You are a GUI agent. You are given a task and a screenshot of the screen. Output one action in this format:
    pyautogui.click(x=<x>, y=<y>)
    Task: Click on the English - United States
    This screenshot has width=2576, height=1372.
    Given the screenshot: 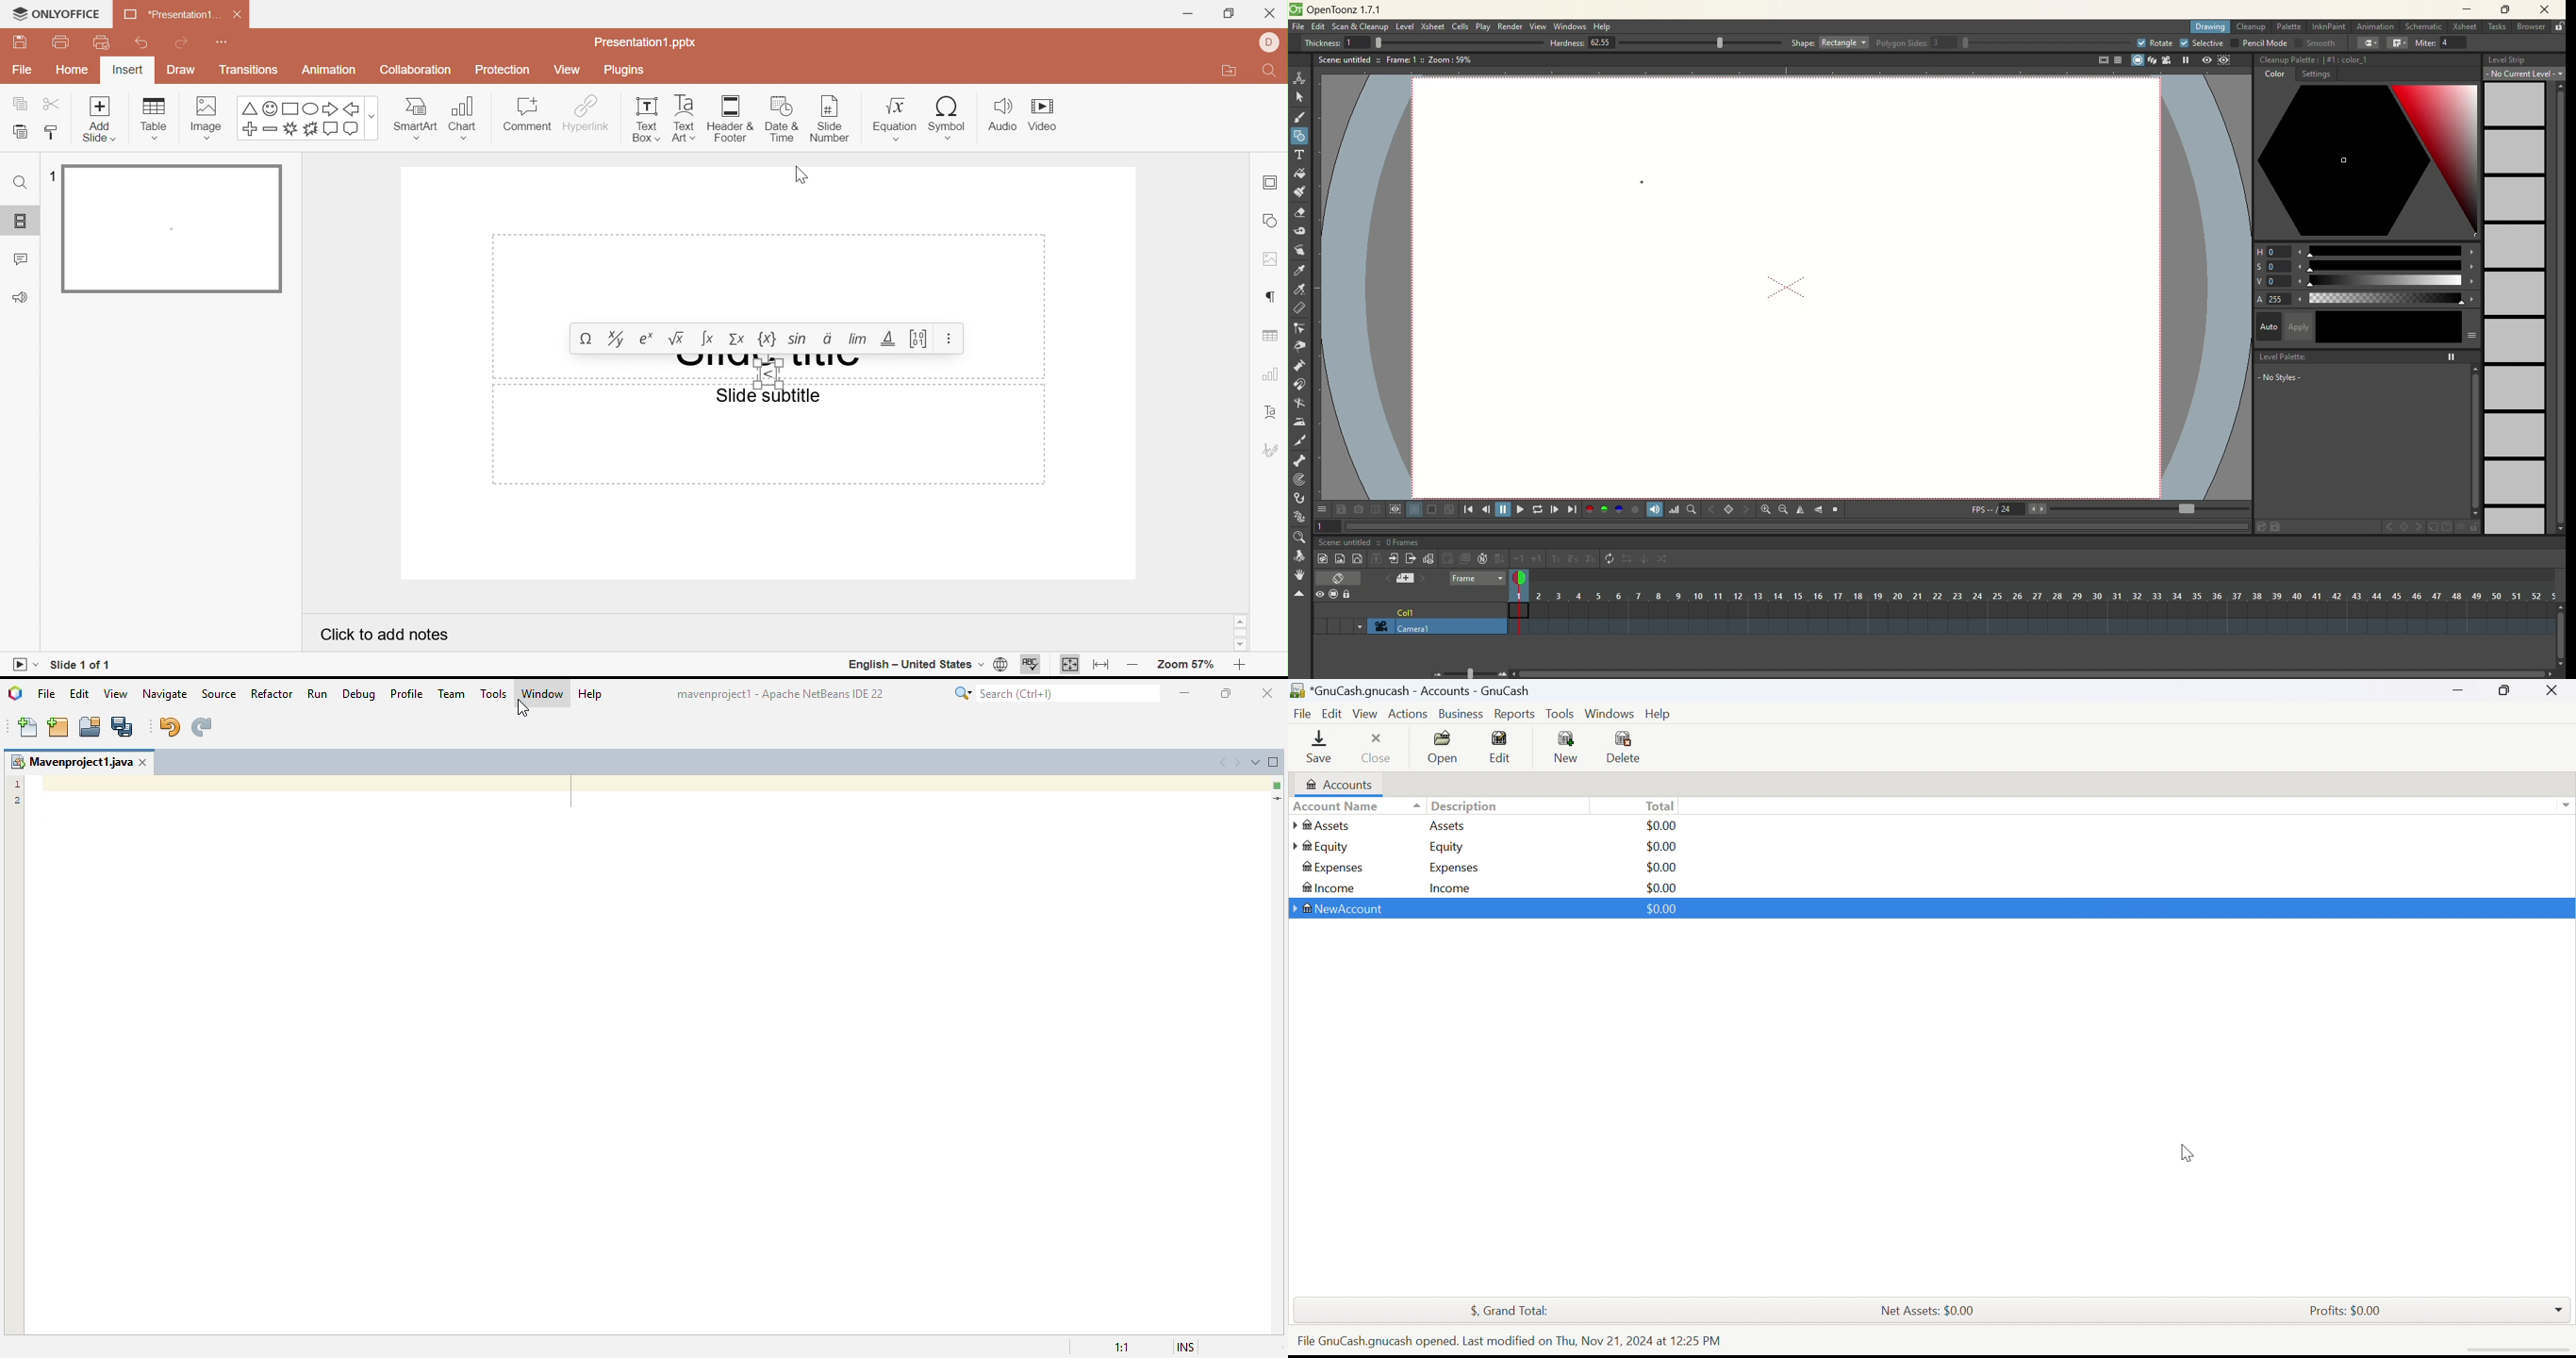 What is the action you would take?
    pyautogui.click(x=916, y=664)
    